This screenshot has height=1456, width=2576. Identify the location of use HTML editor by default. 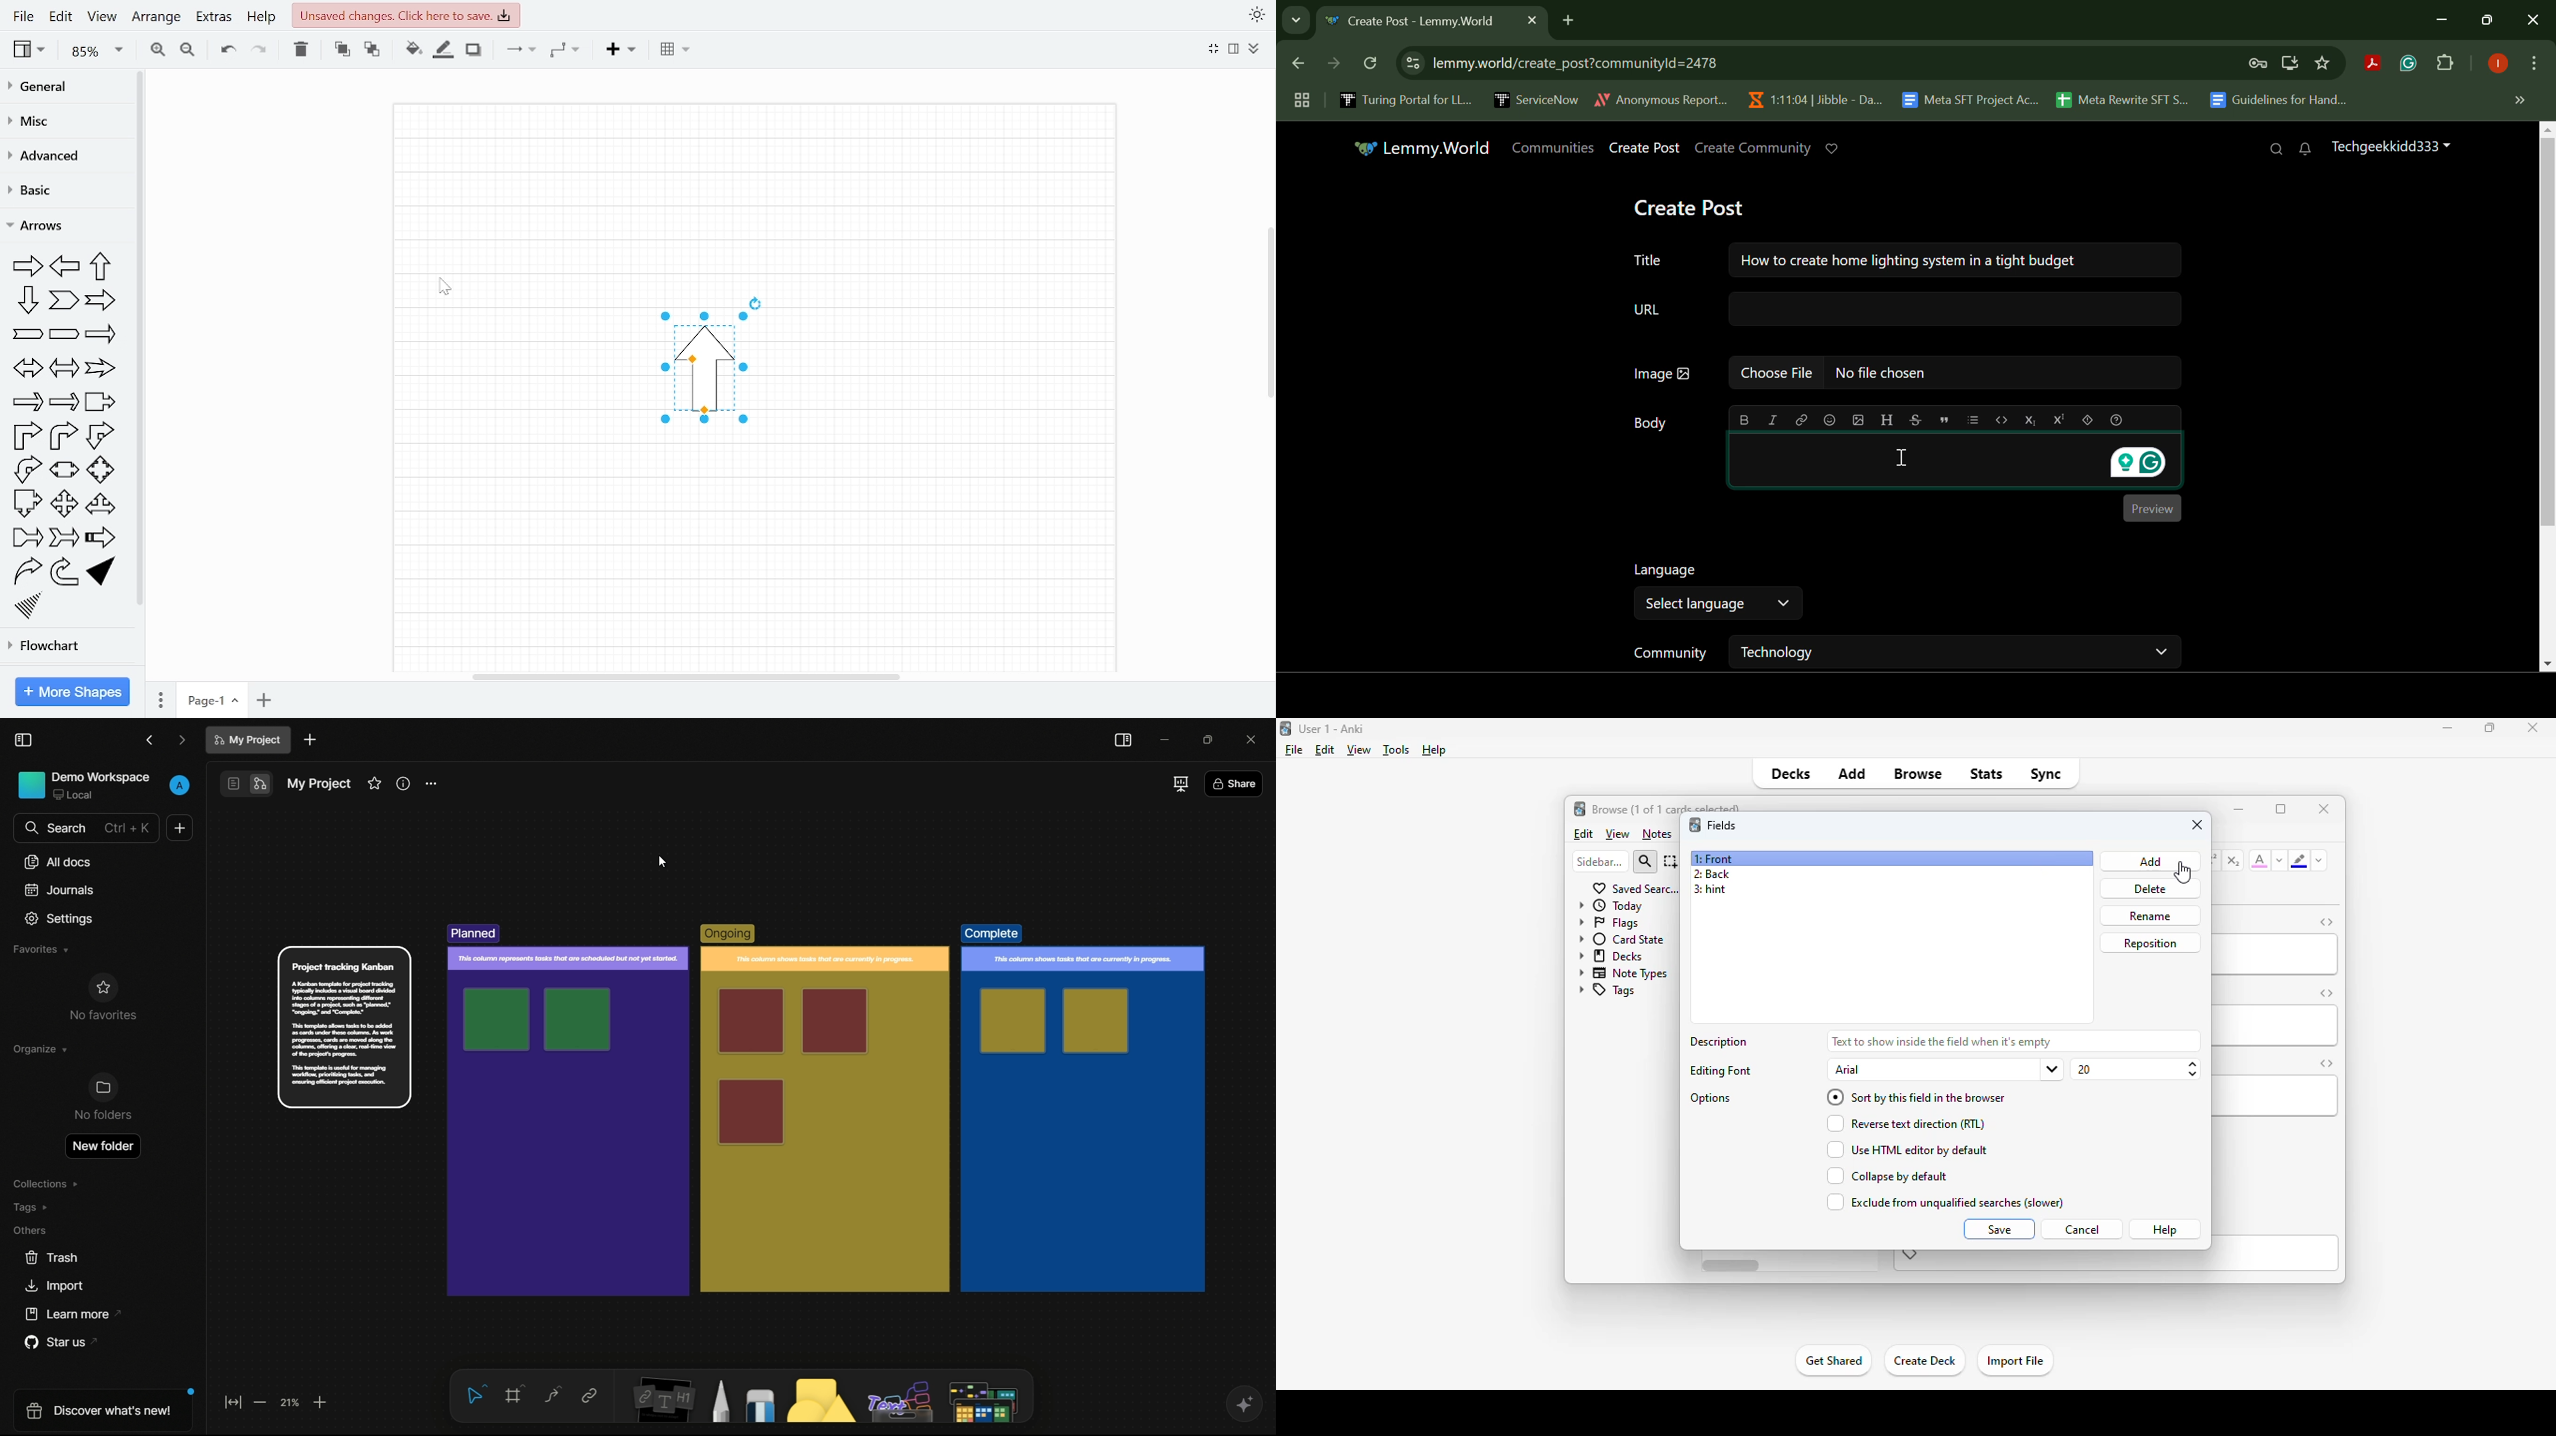
(1906, 1150).